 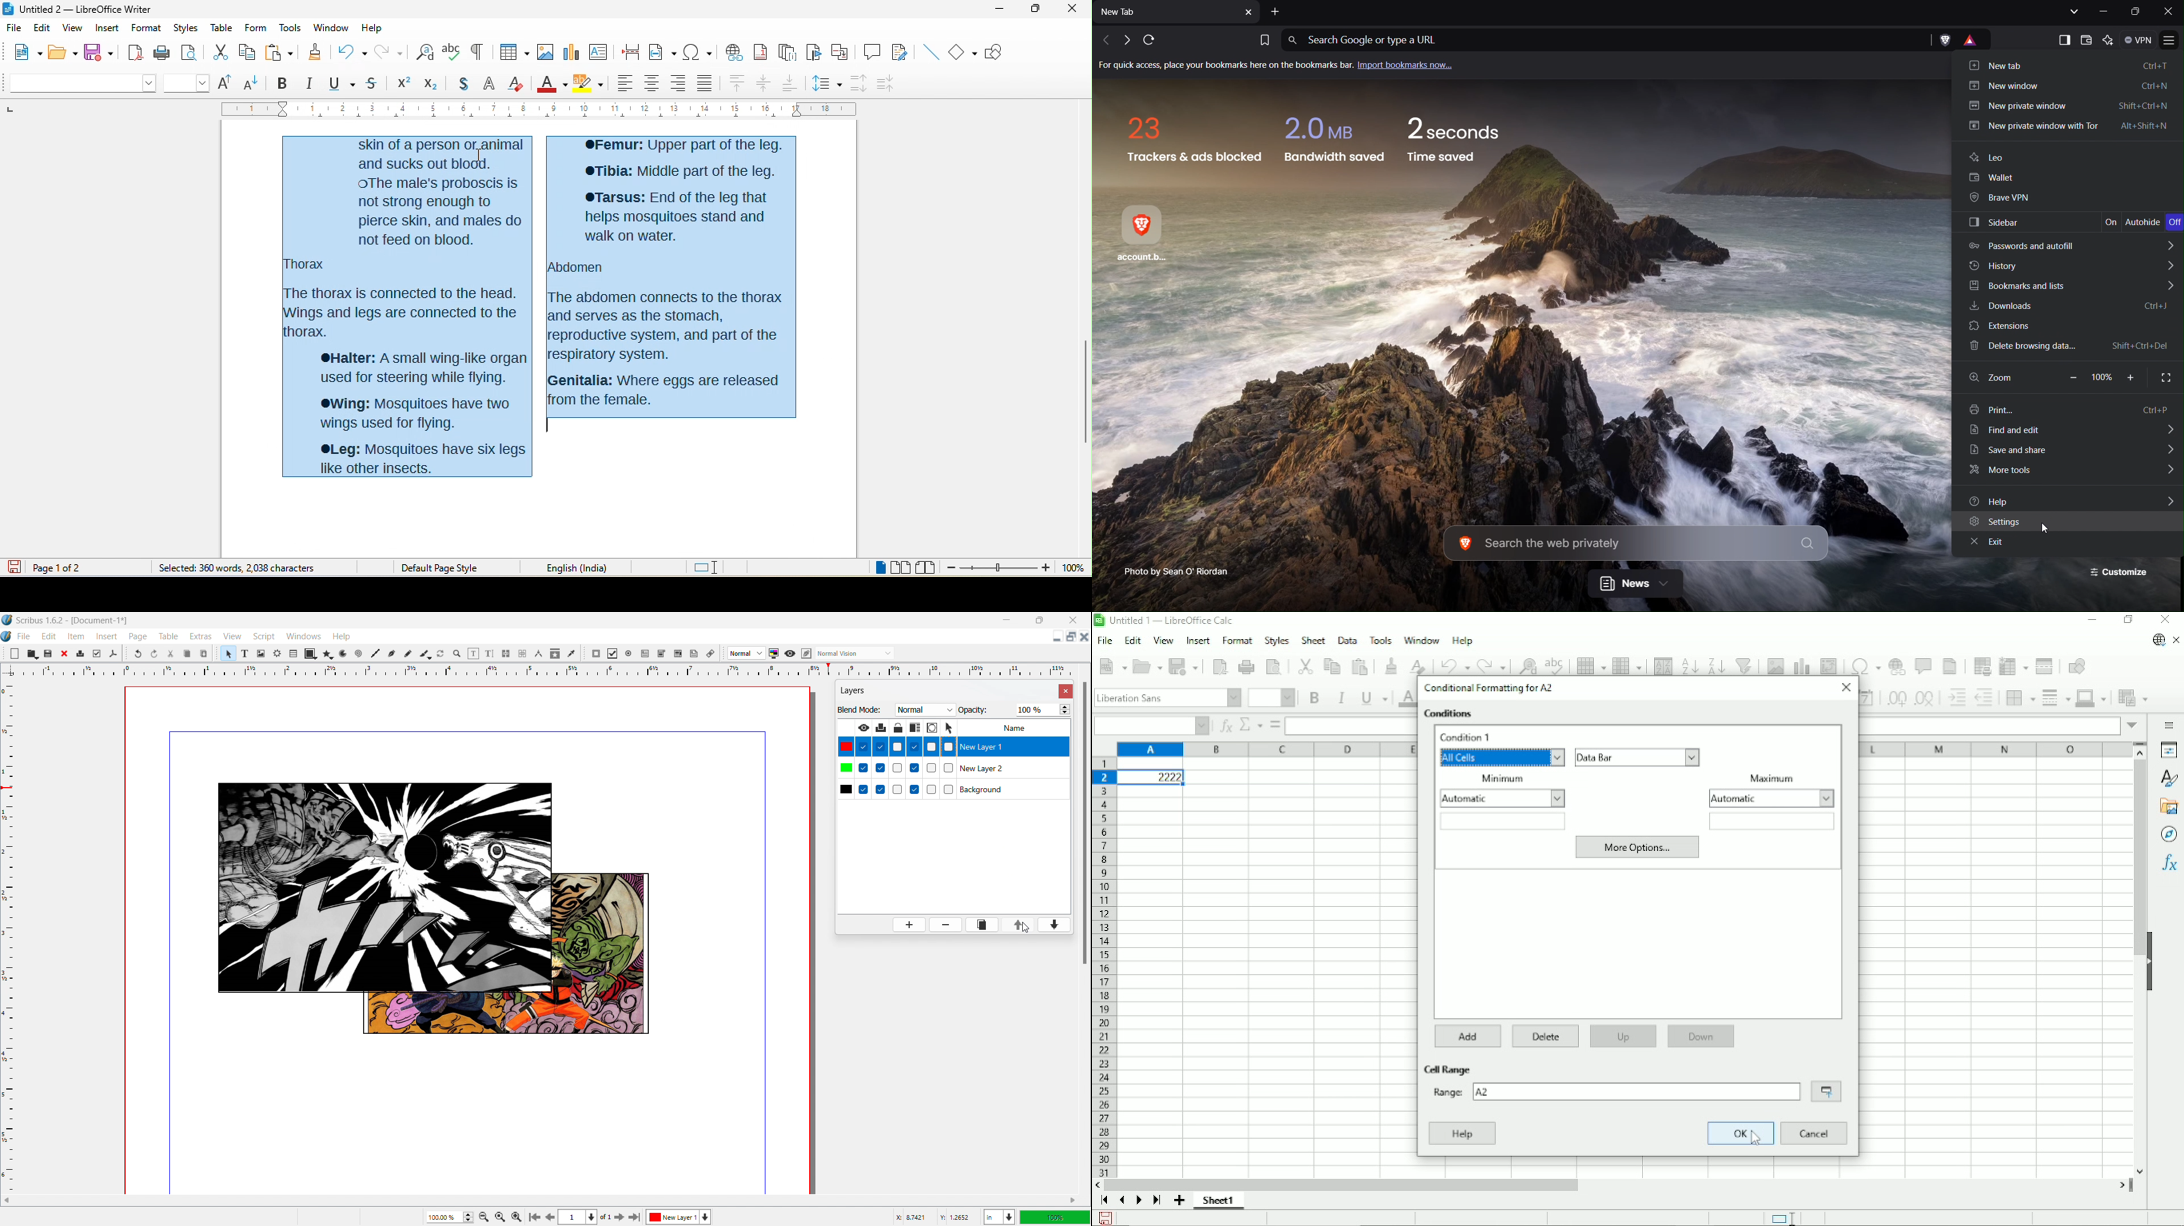 What do you see at coordinates (1085, 390) in the screenshot?
I see `vertical scroll bar` at bounding box center [1085, 390].